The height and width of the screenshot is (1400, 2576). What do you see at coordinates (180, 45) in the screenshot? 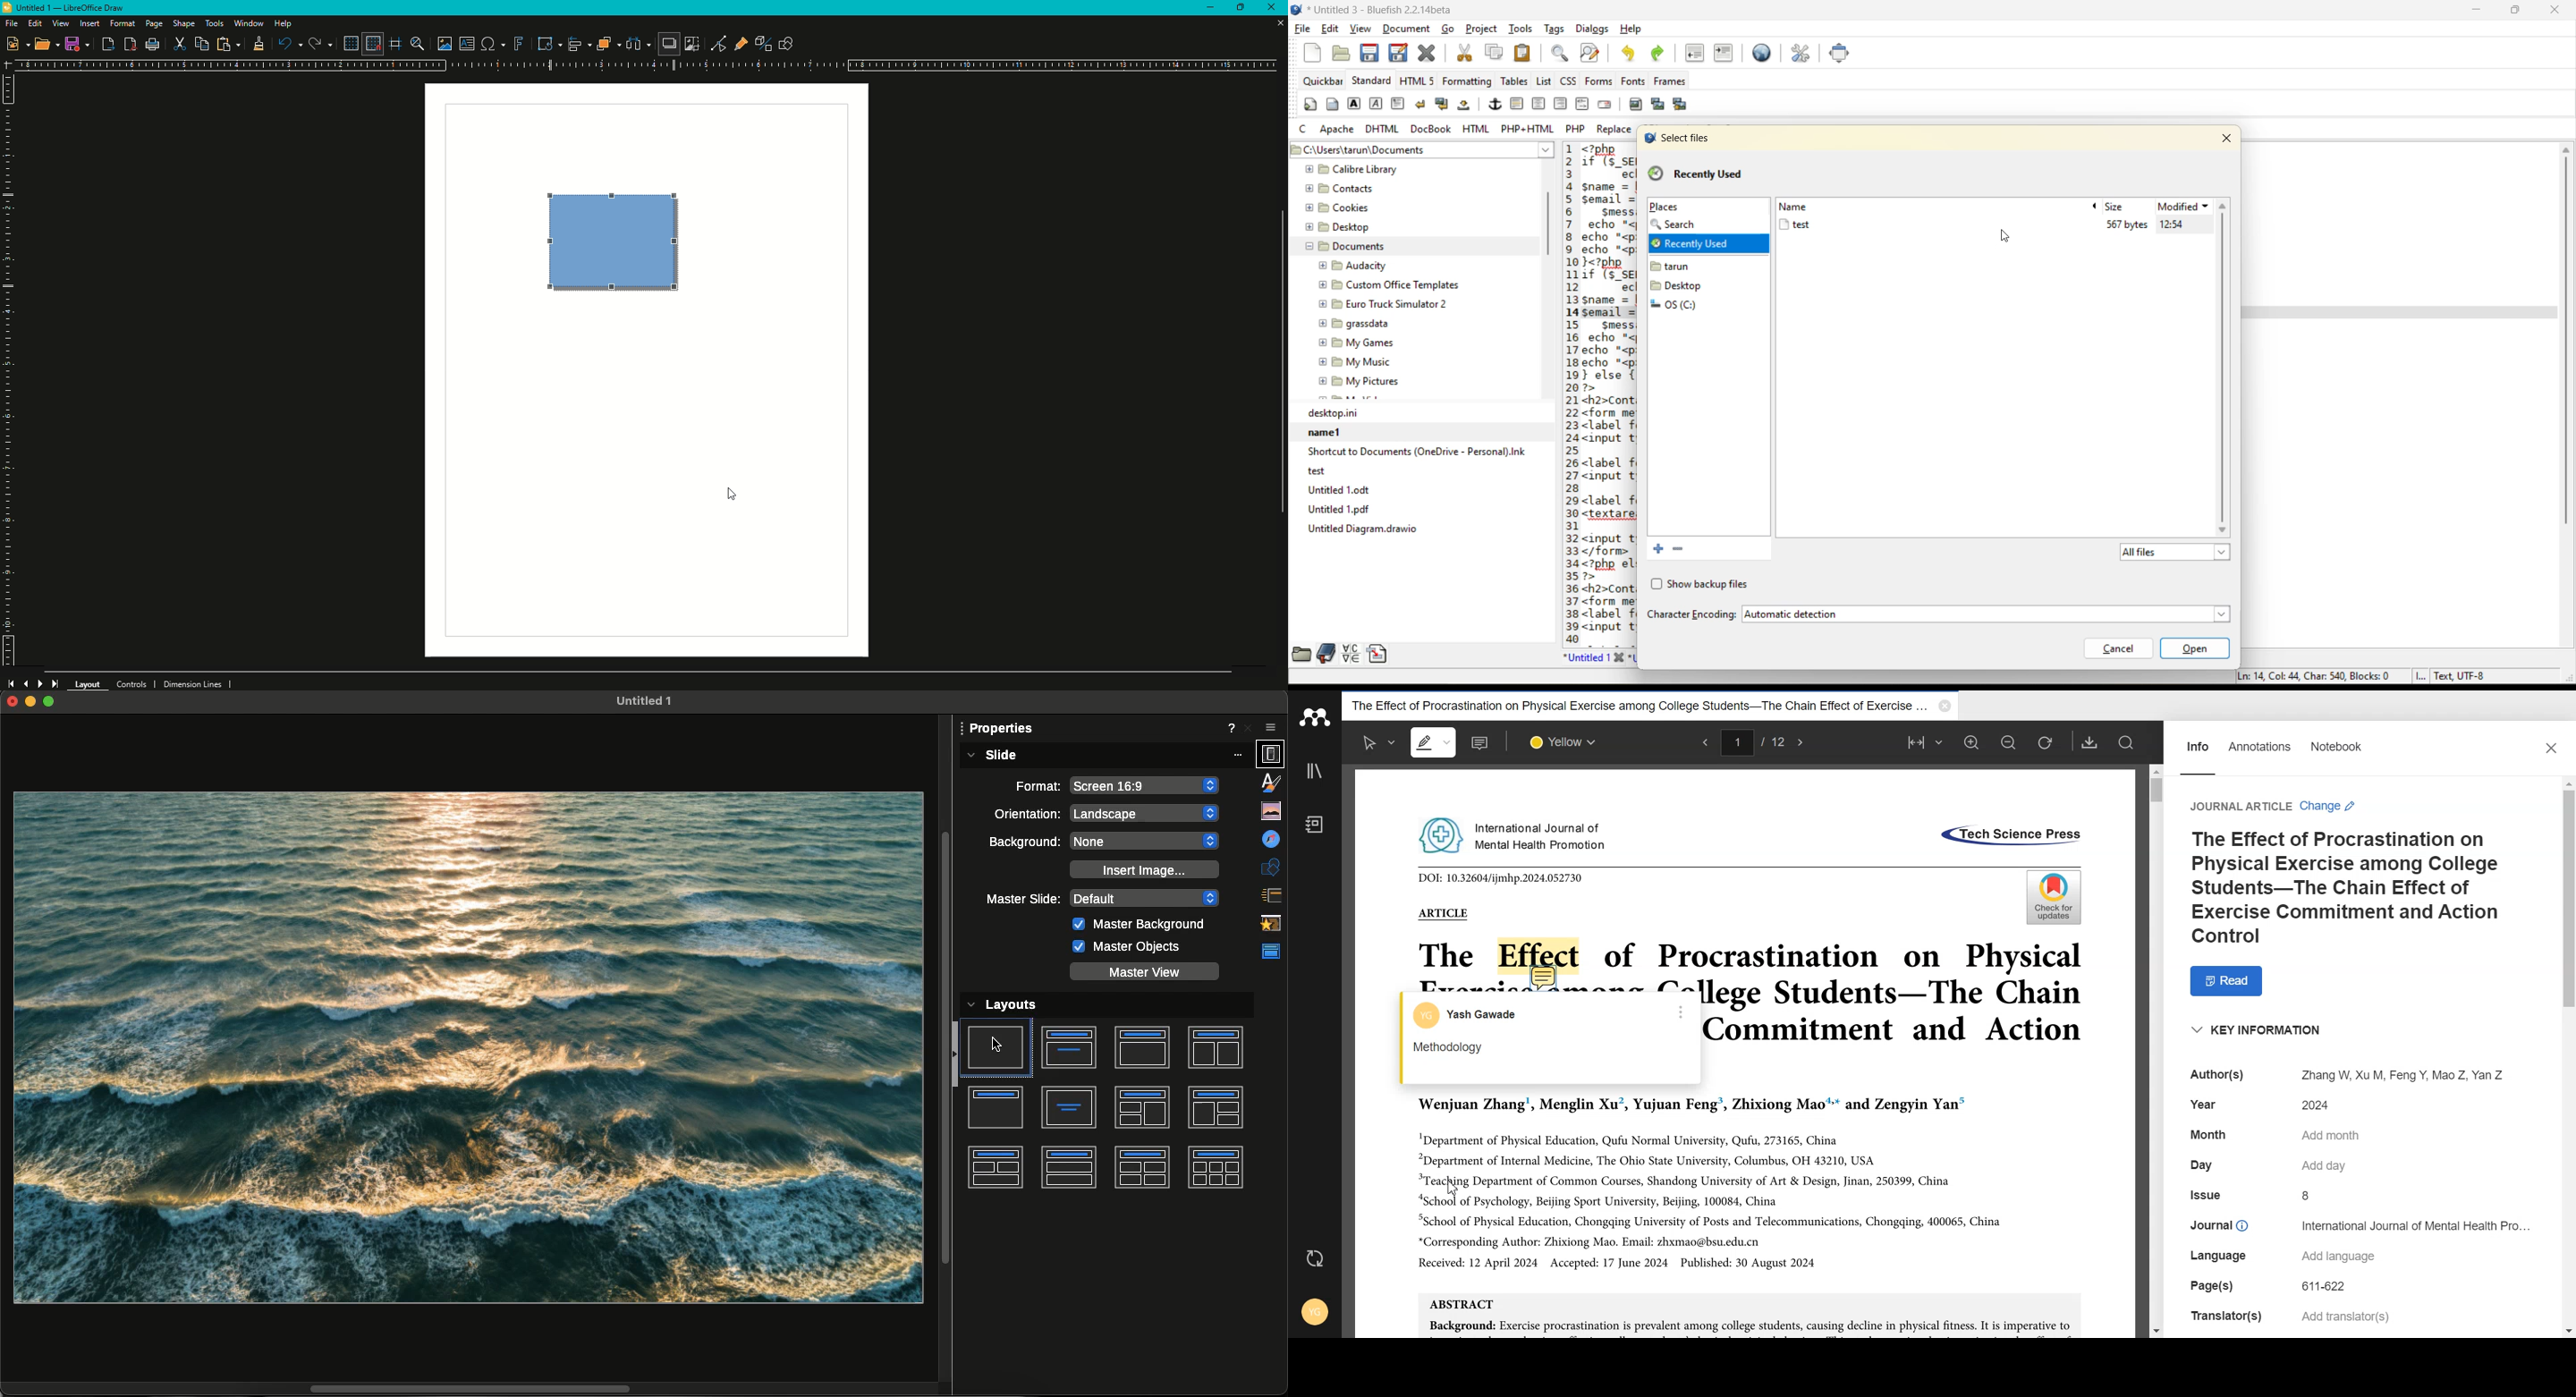
I see `Cut` at bounding box center [180, 45].